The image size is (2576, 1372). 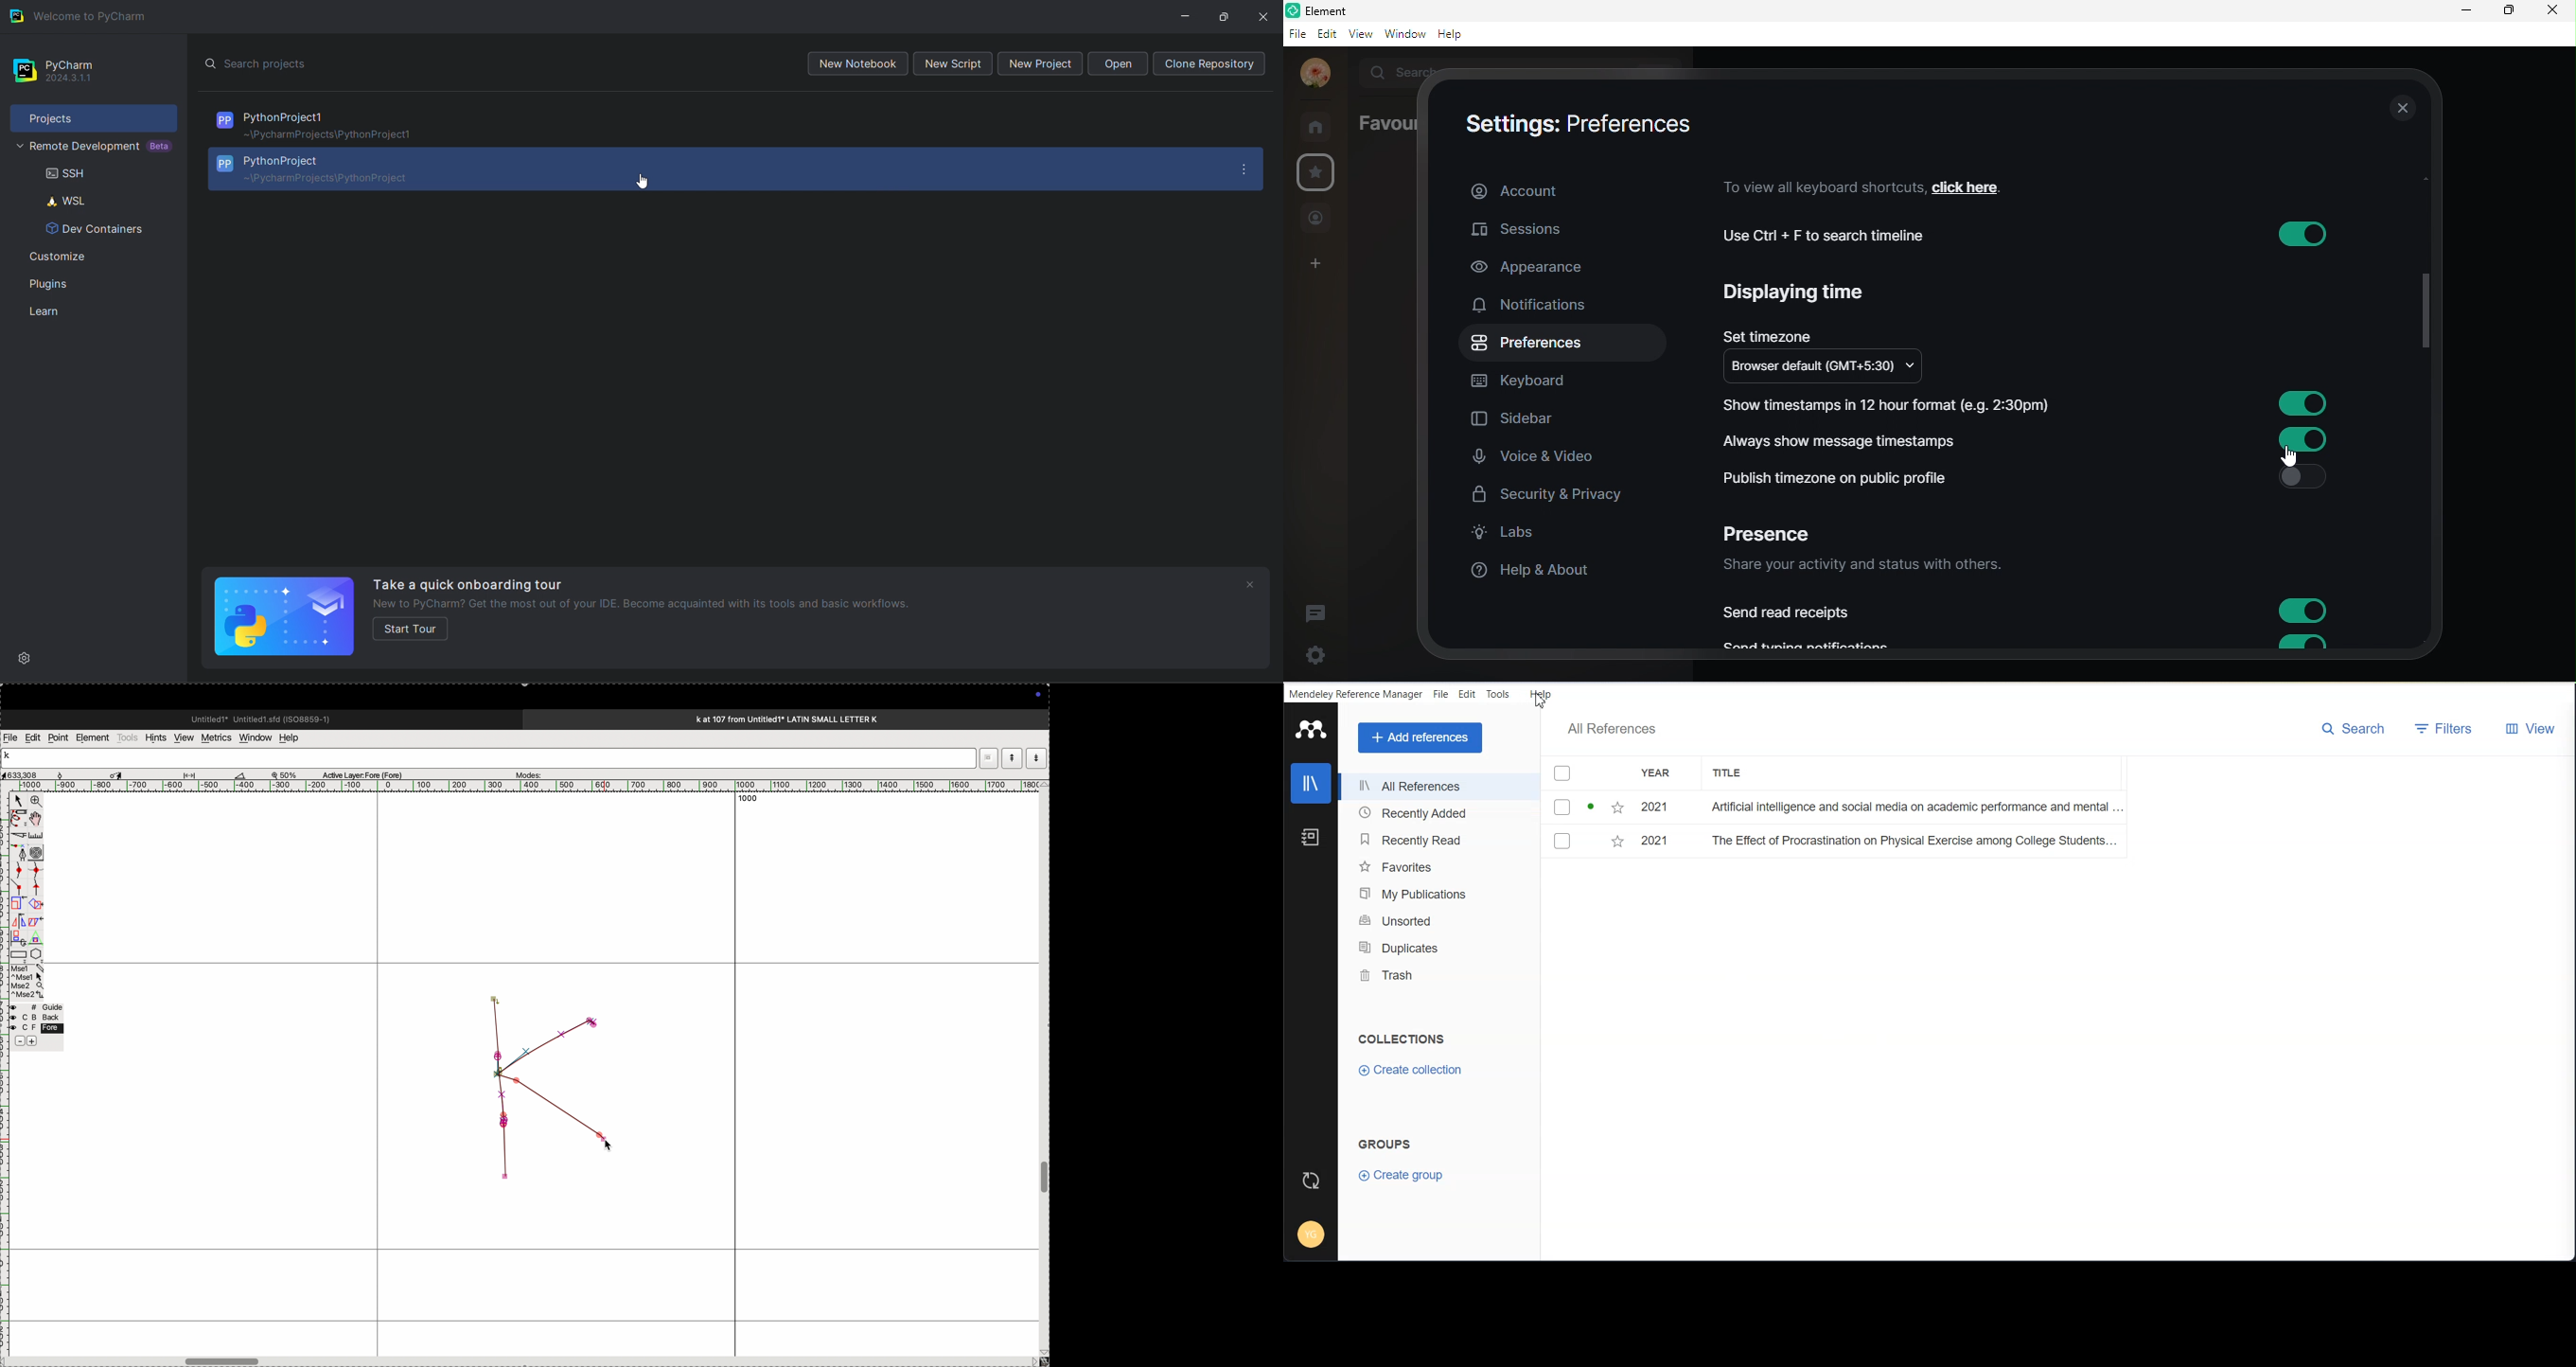 I want to click on set timezone, so click(x=1769, y=332).